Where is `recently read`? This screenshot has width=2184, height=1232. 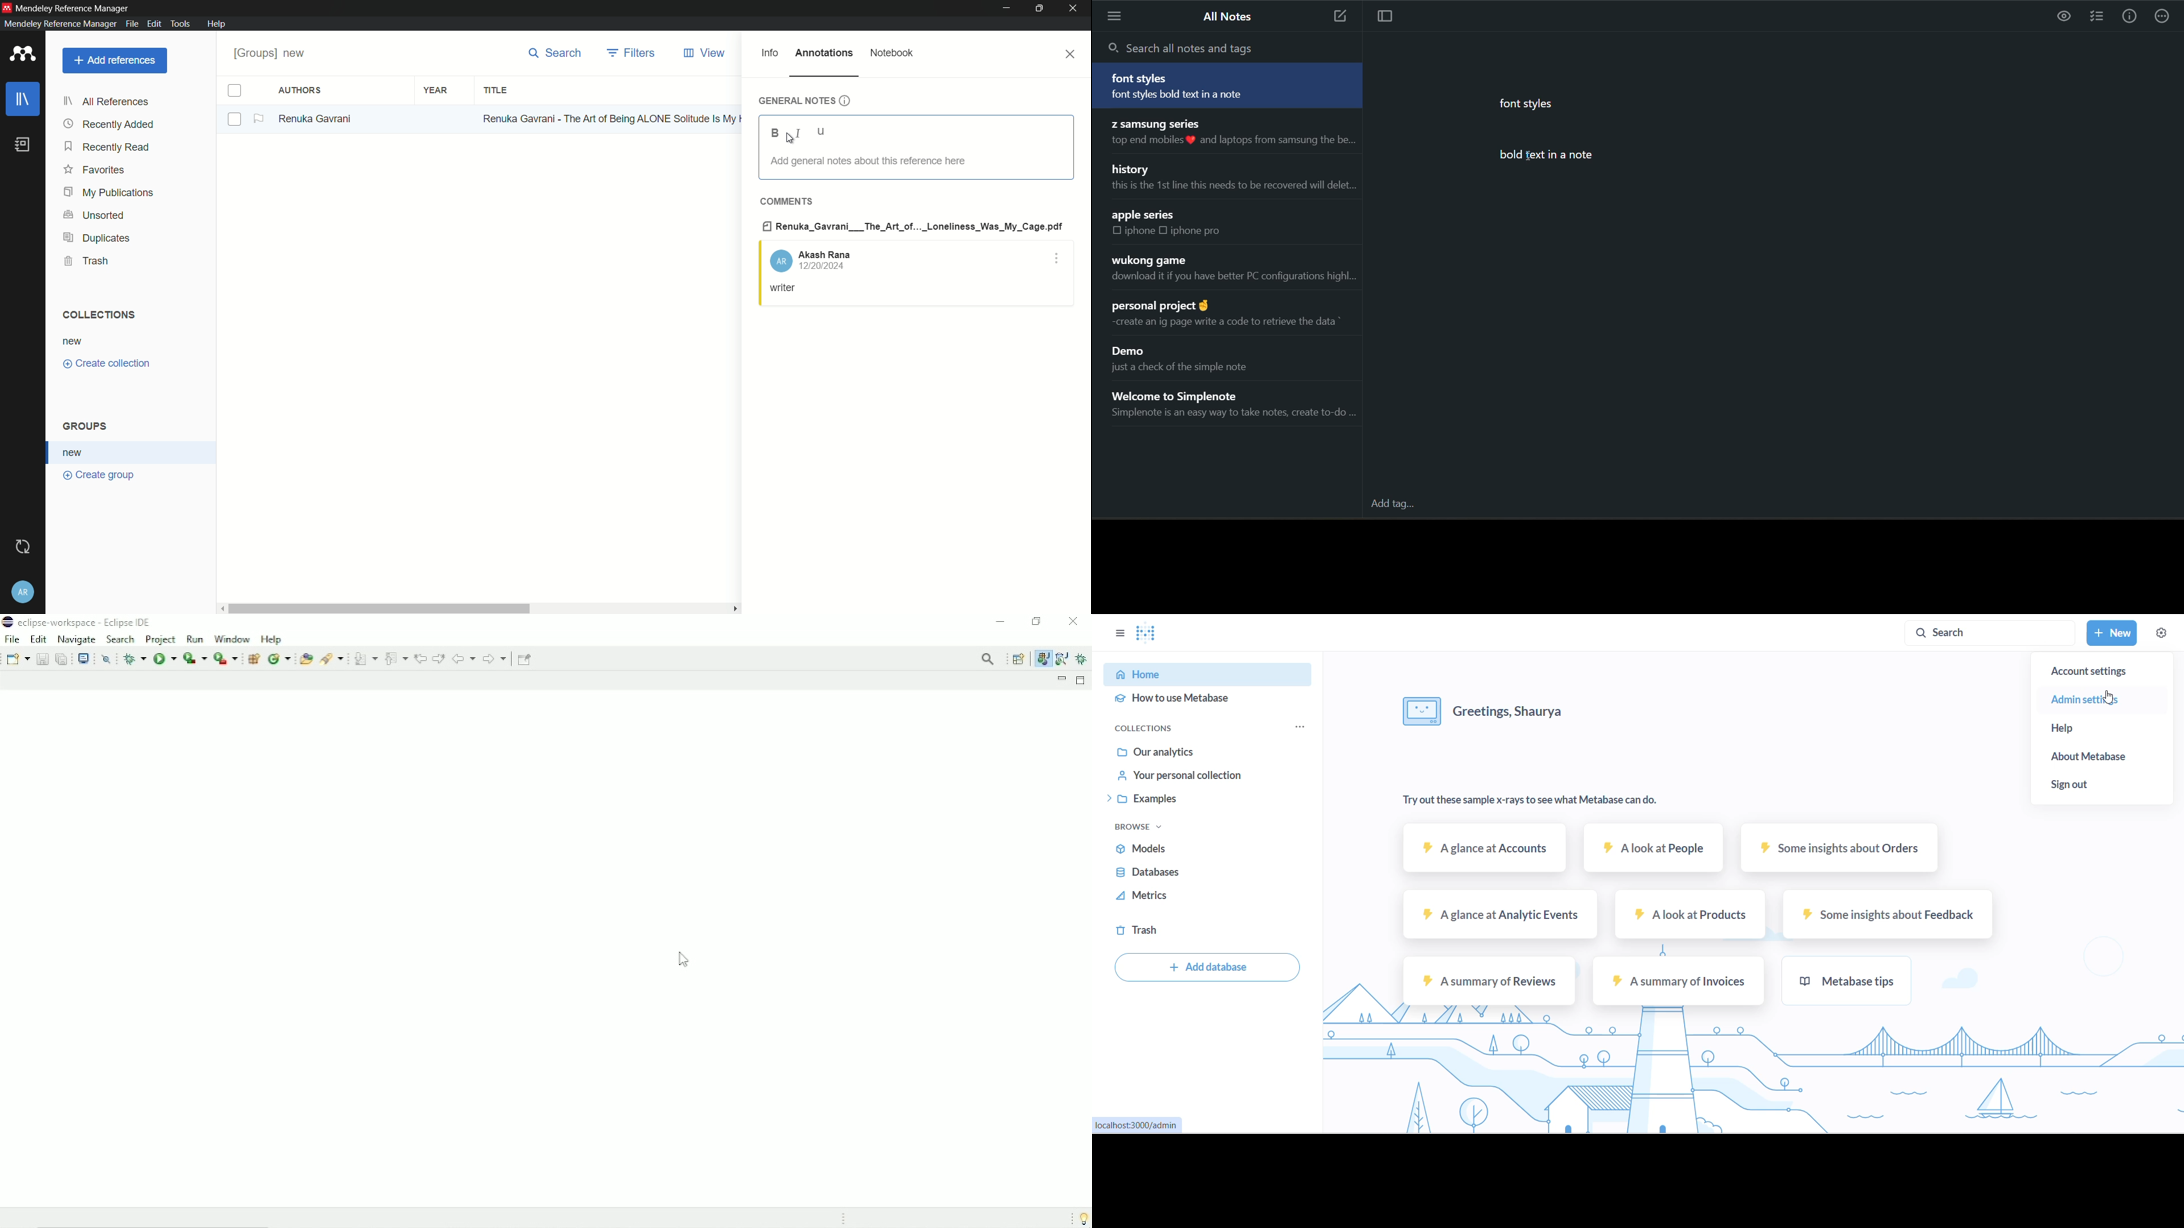
recently read is located at coordinates (109, 147).